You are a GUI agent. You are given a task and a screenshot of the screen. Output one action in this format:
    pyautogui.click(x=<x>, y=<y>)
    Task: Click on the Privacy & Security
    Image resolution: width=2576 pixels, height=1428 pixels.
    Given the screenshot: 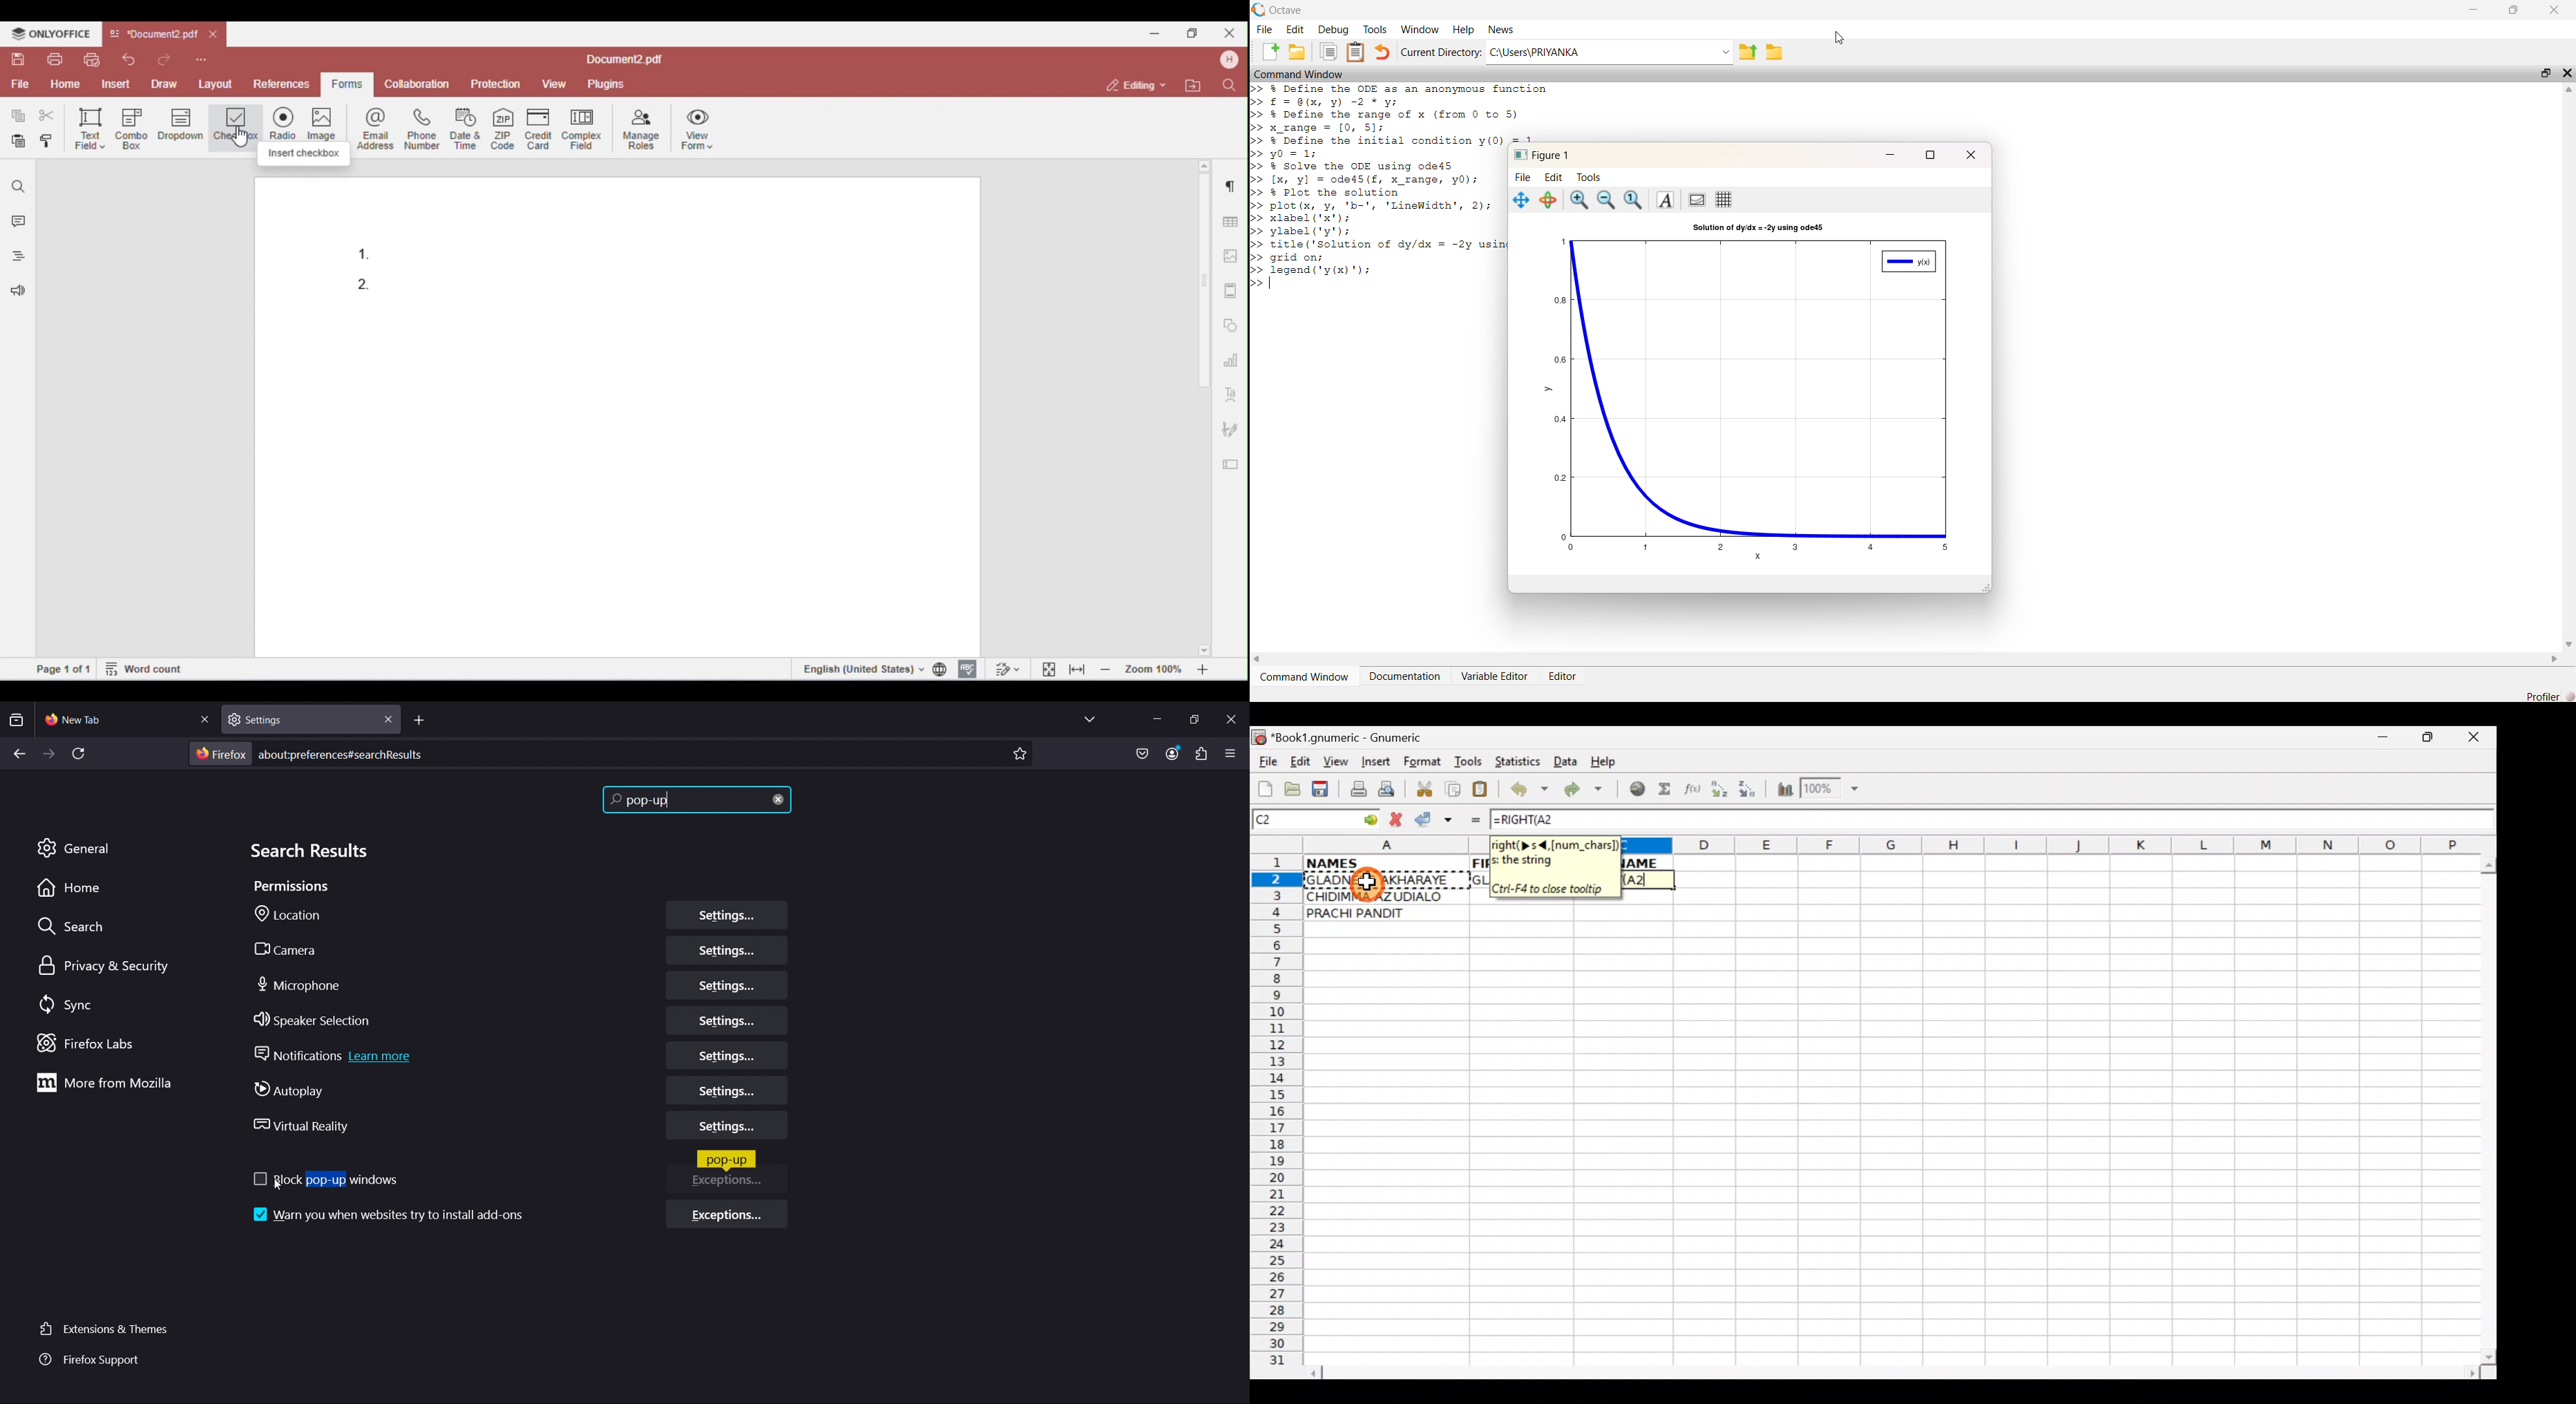 What is the action you would take?
    pyautogui.click(x=106, y=964)
    